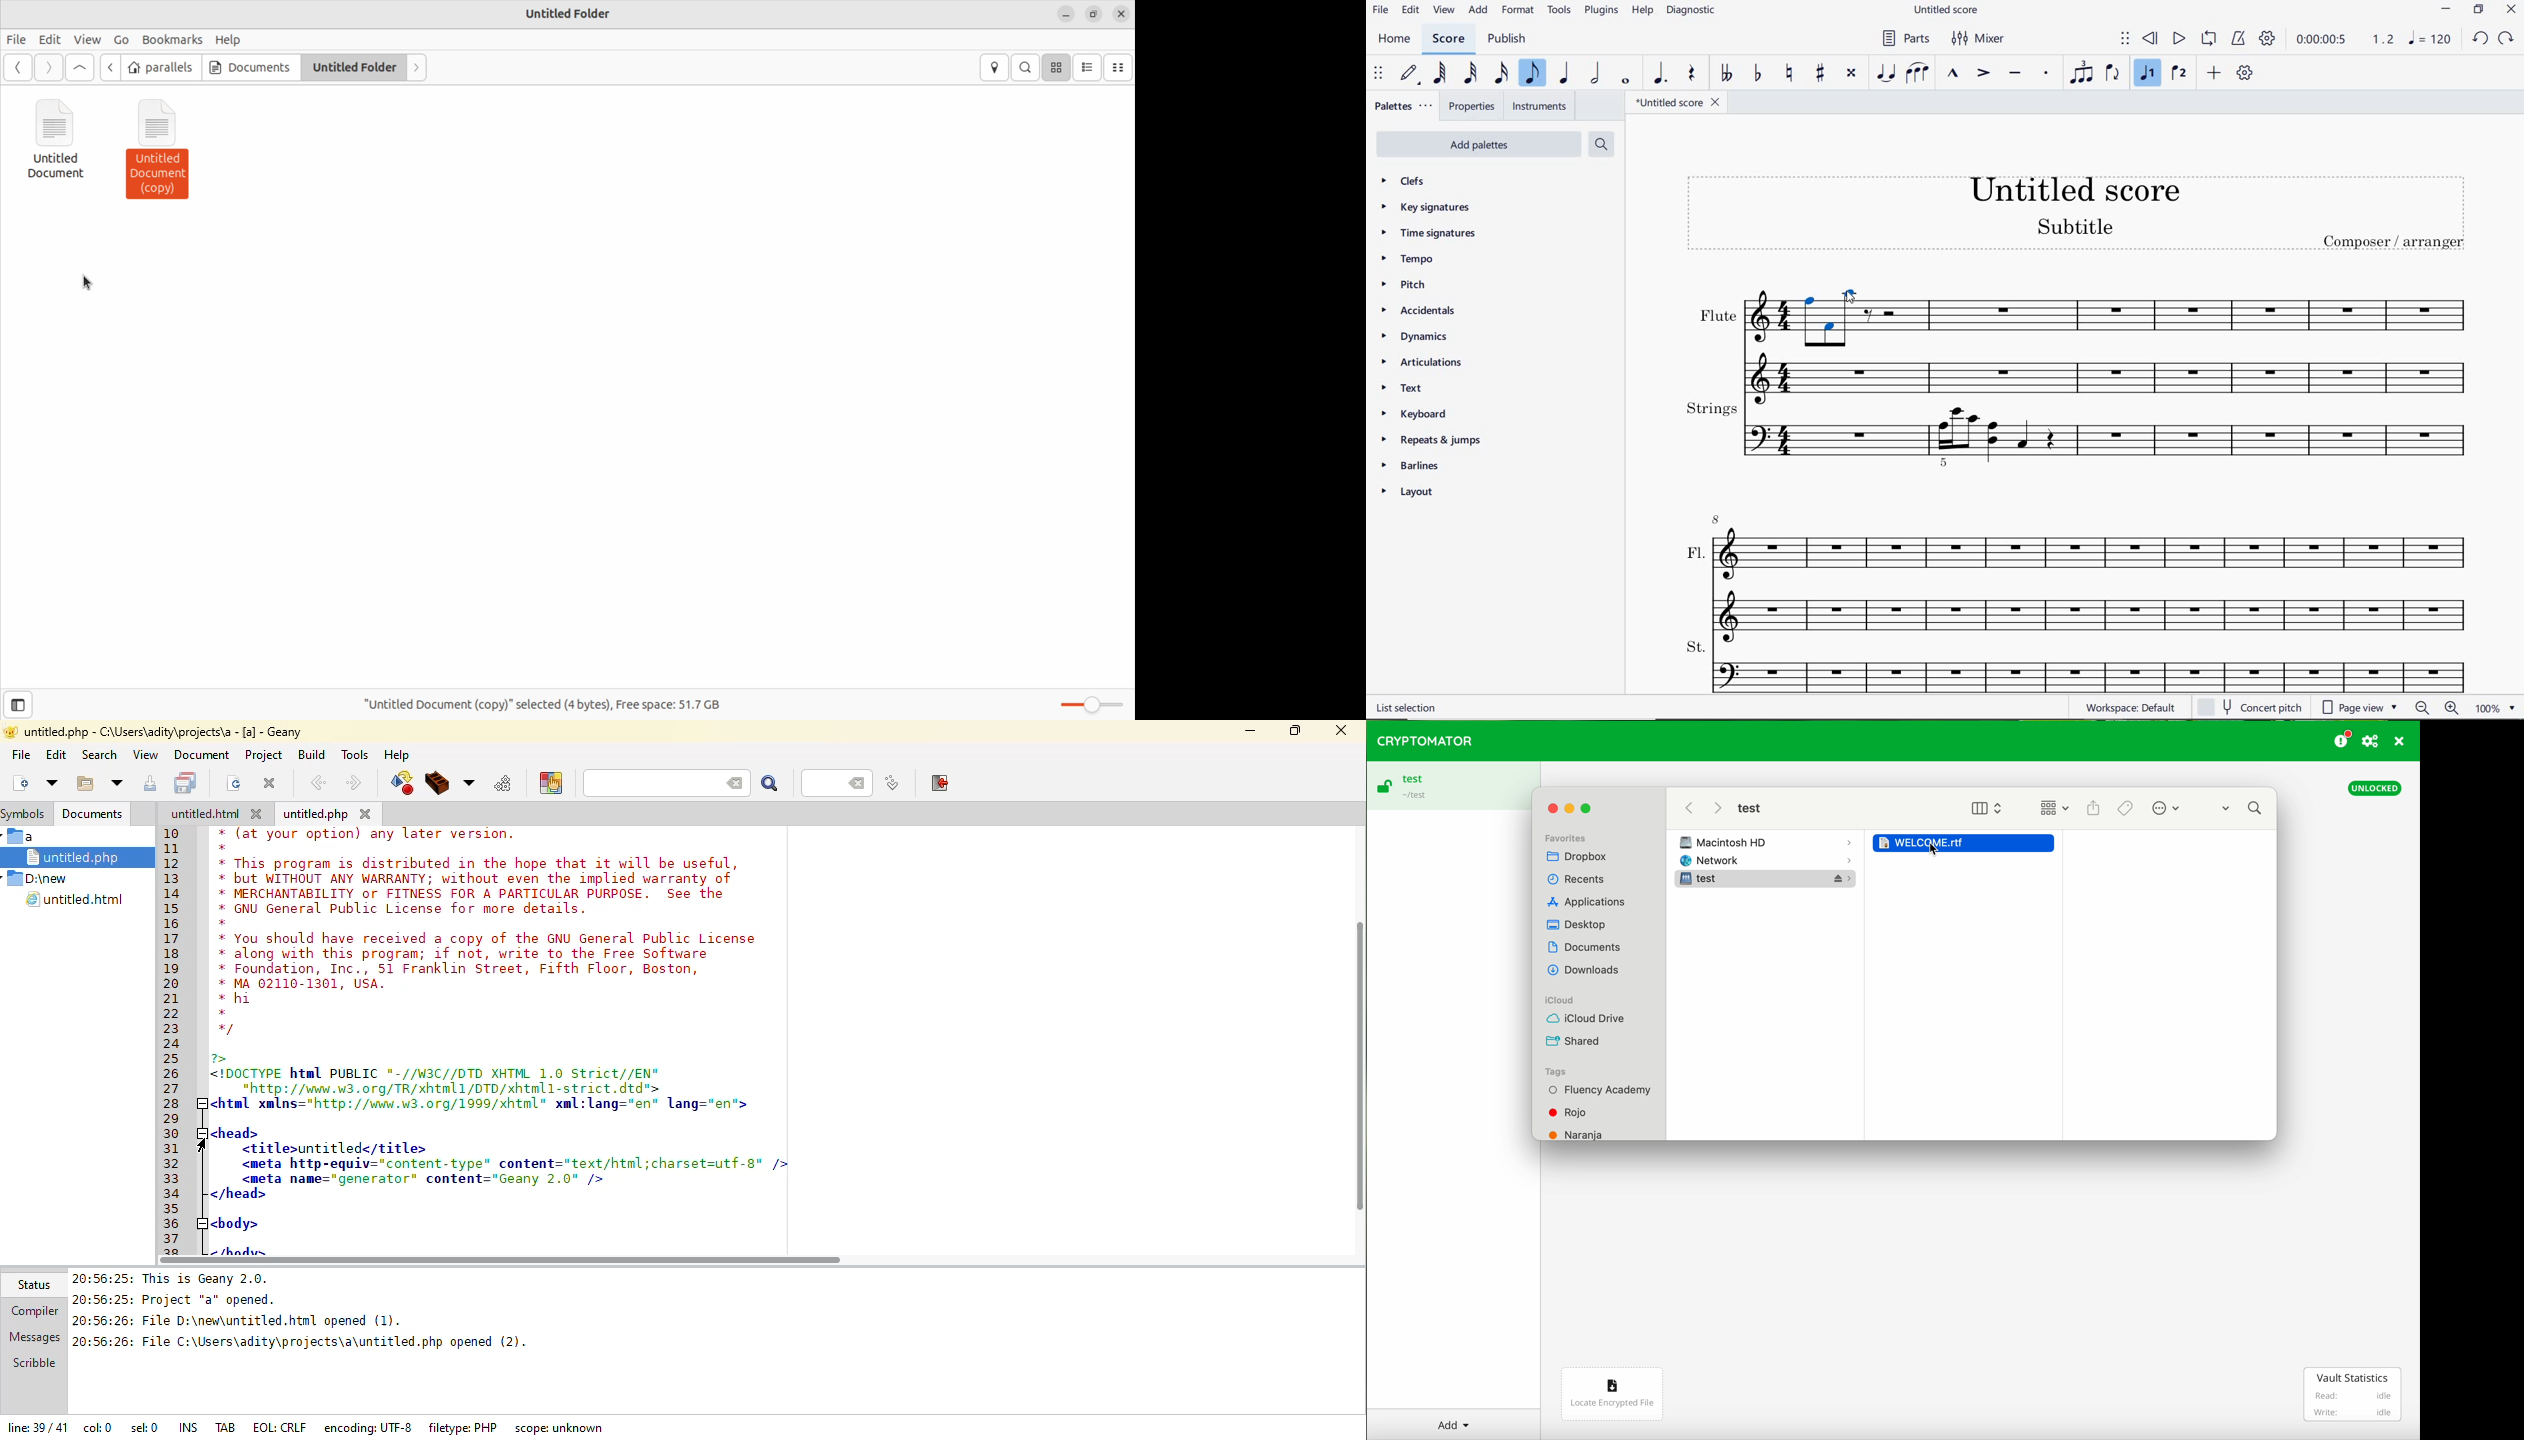 The height and width of the screenshot is (1456, 2548). Describe the element at coordinates (112, 68) in the screenshot. I see `back` at that location.